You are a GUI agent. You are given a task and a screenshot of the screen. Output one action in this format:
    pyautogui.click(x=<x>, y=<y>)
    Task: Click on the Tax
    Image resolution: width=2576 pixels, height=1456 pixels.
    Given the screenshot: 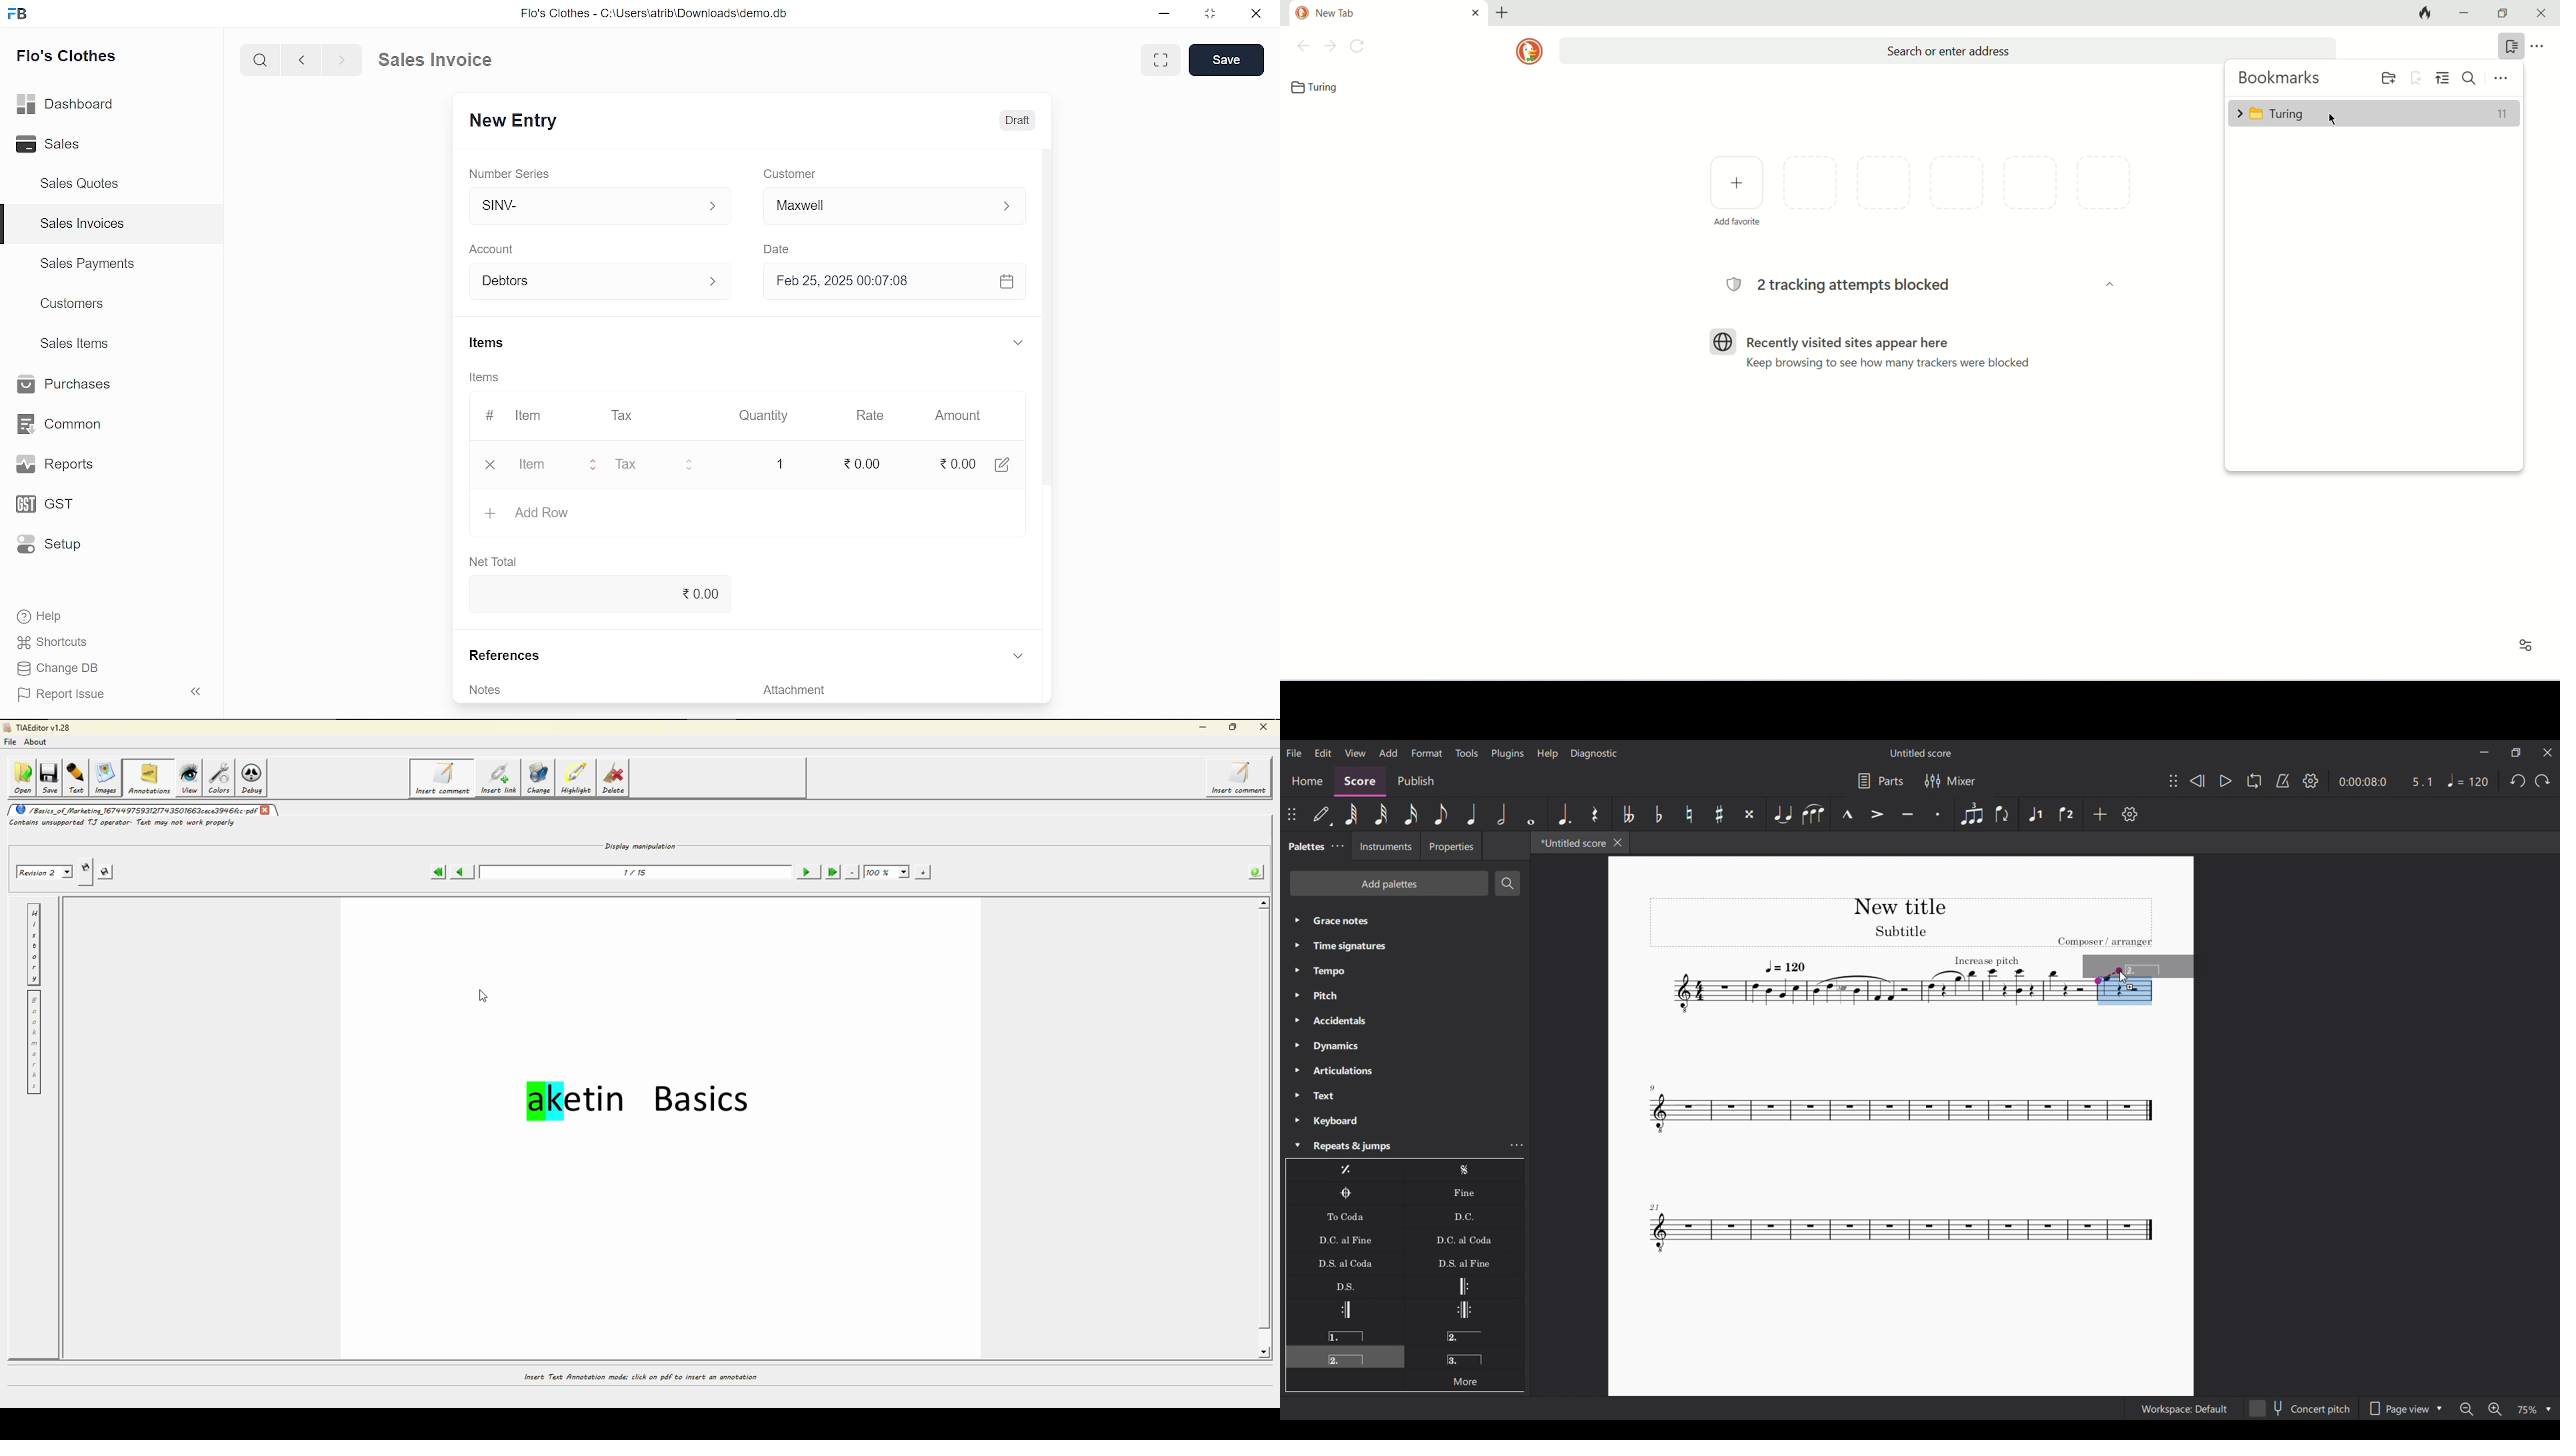 What is the action you would take?
    pyautogui.click(x=623, y=417)
    